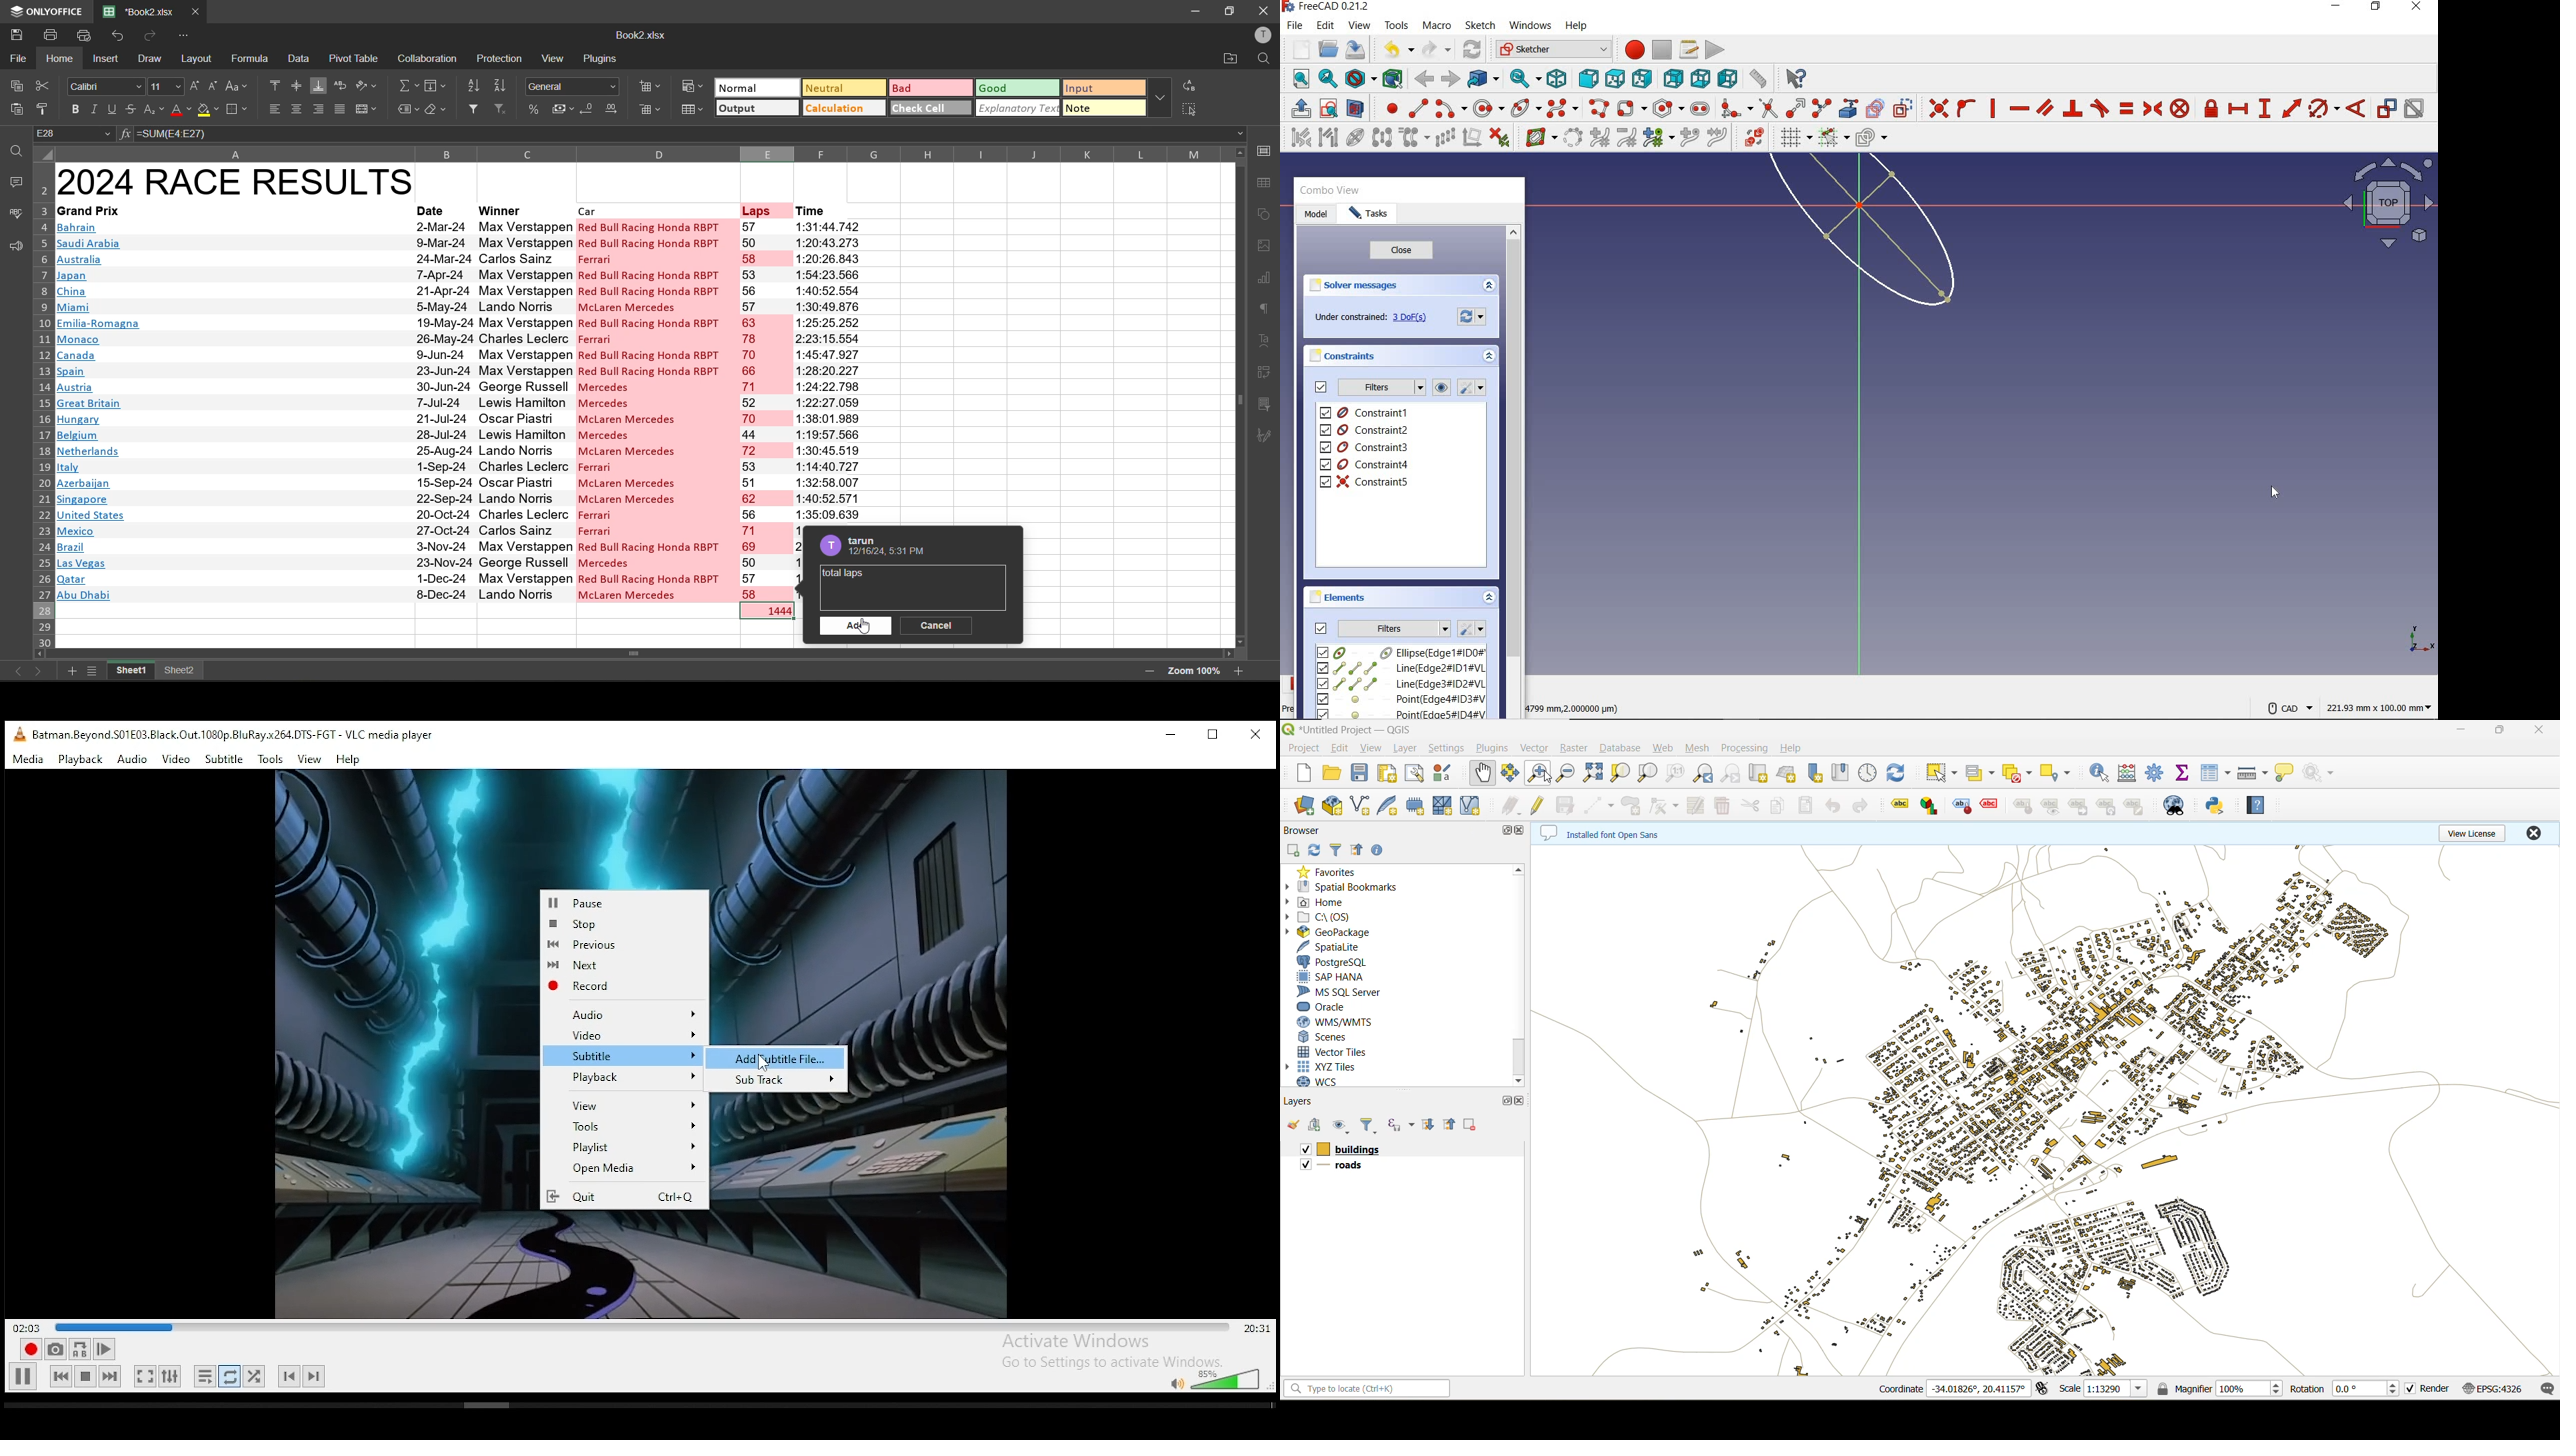  Describe the element at coordinates (1237, 673) in the screenshot. I see `zoom in` at that location.